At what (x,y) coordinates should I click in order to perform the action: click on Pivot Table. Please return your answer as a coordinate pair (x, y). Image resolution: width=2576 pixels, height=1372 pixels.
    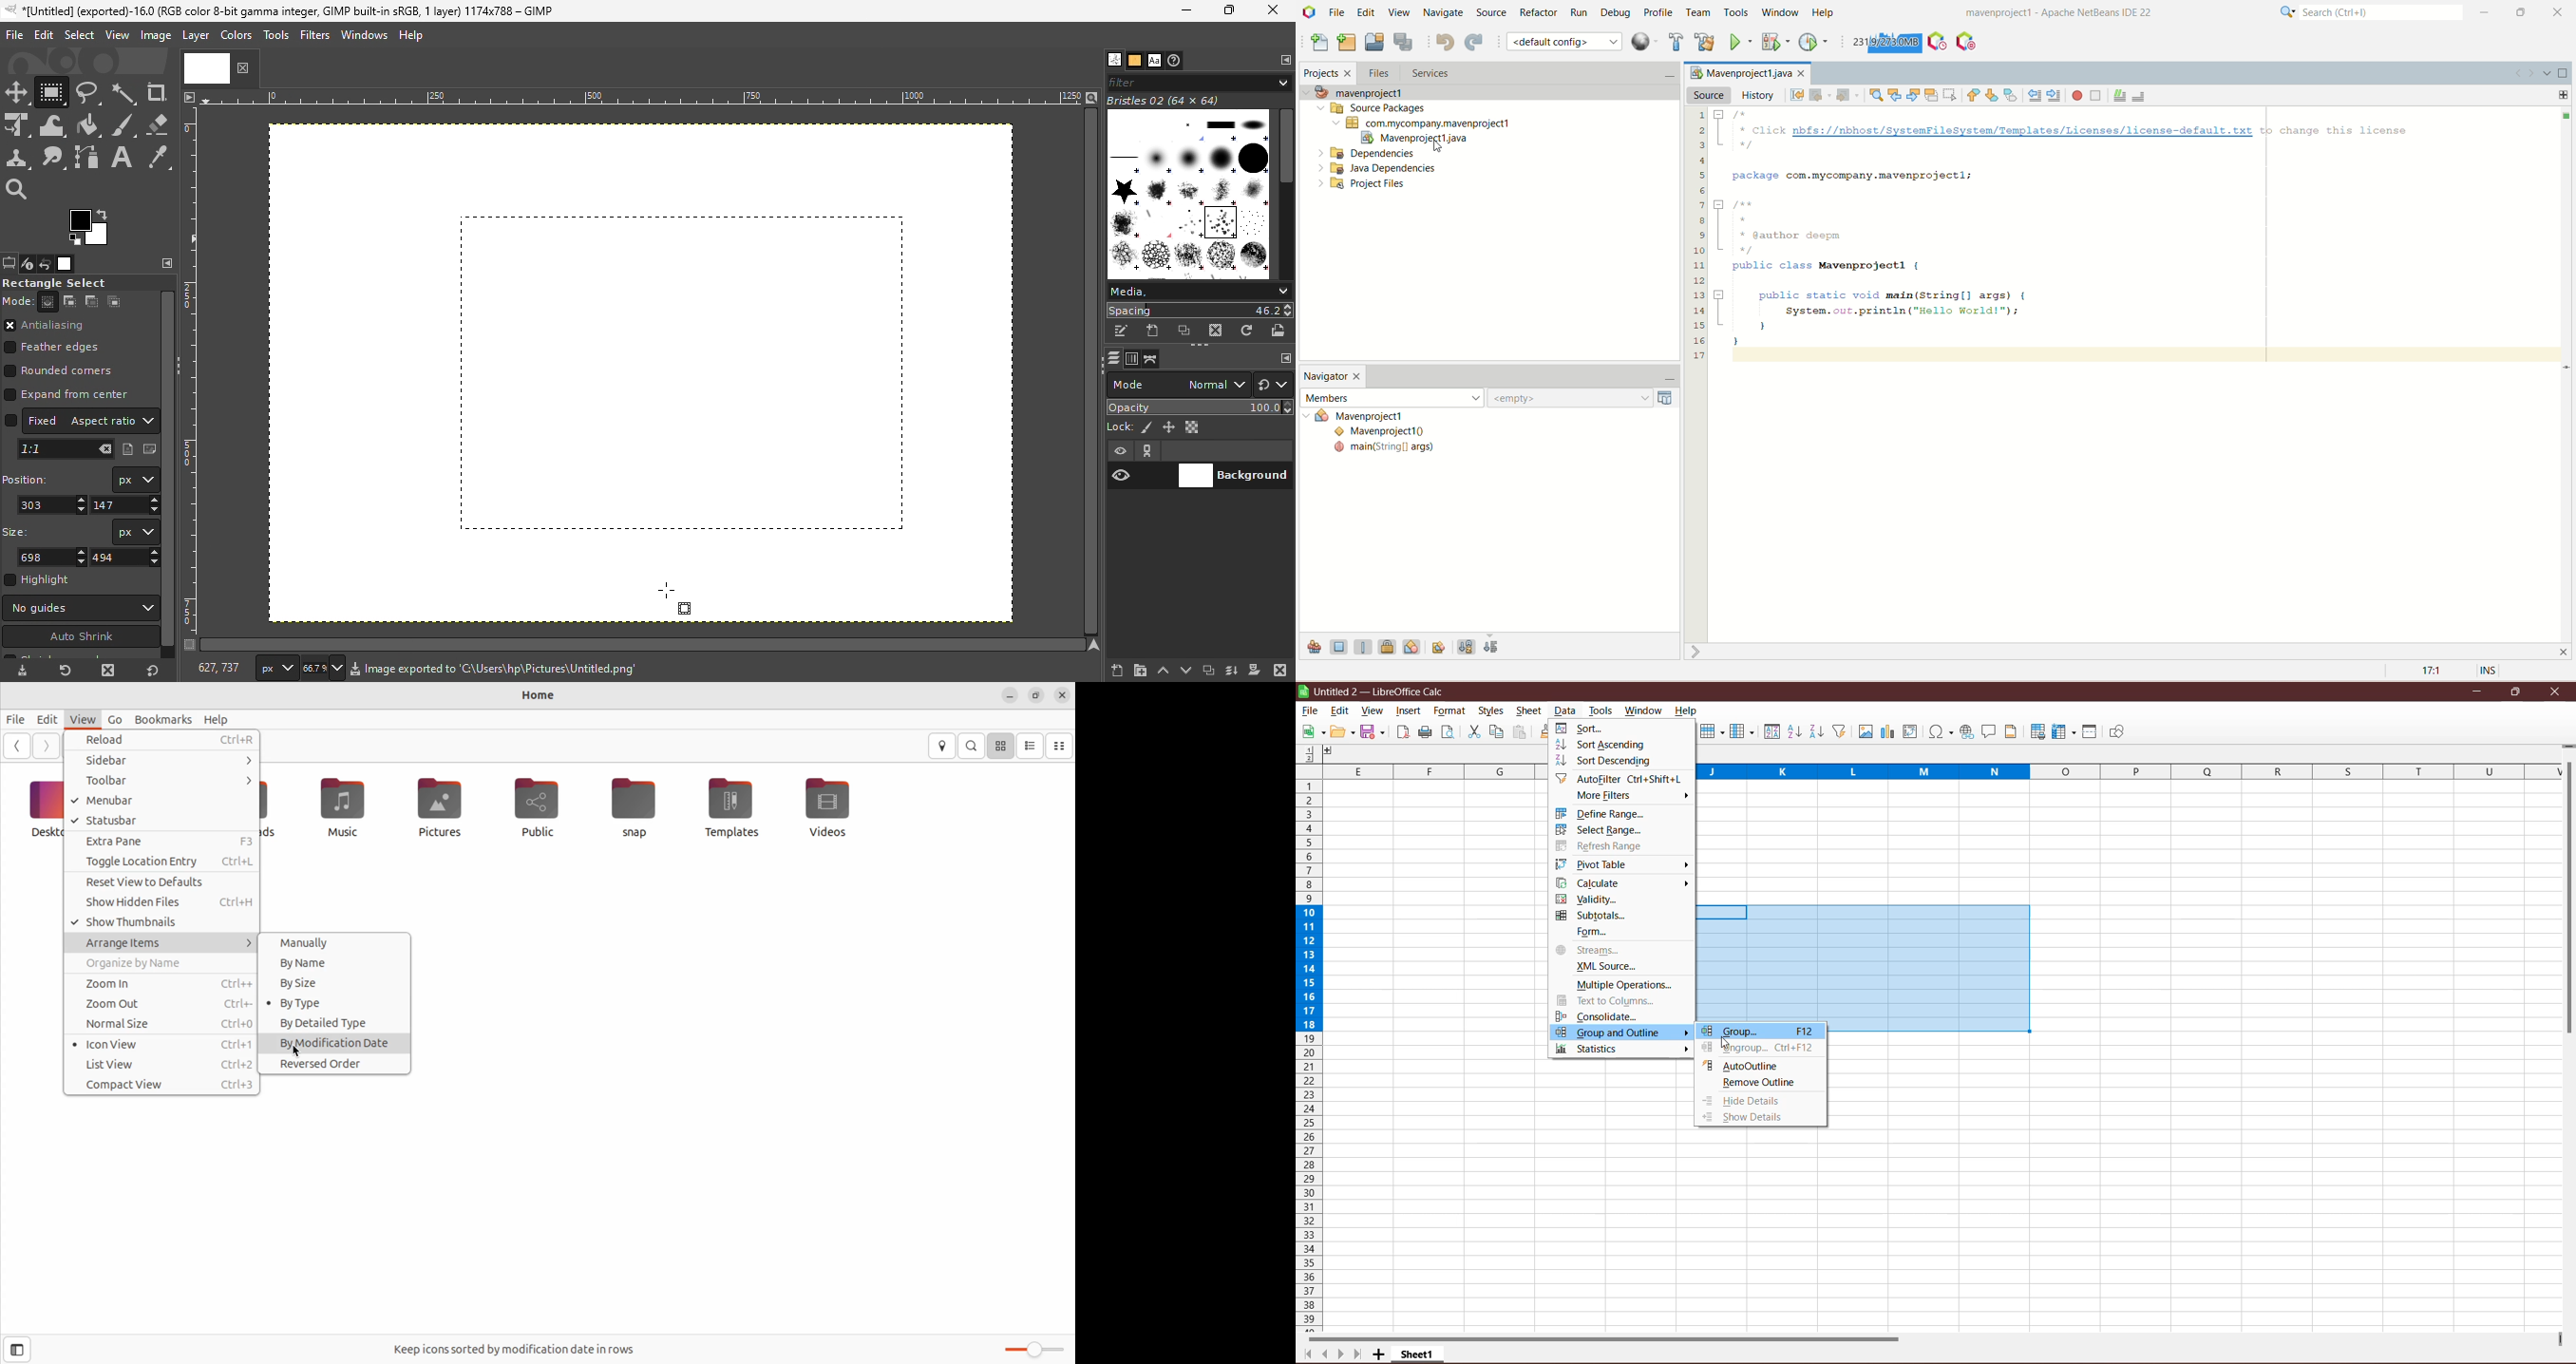
    Looking at the image, I should click on (1597, 864).